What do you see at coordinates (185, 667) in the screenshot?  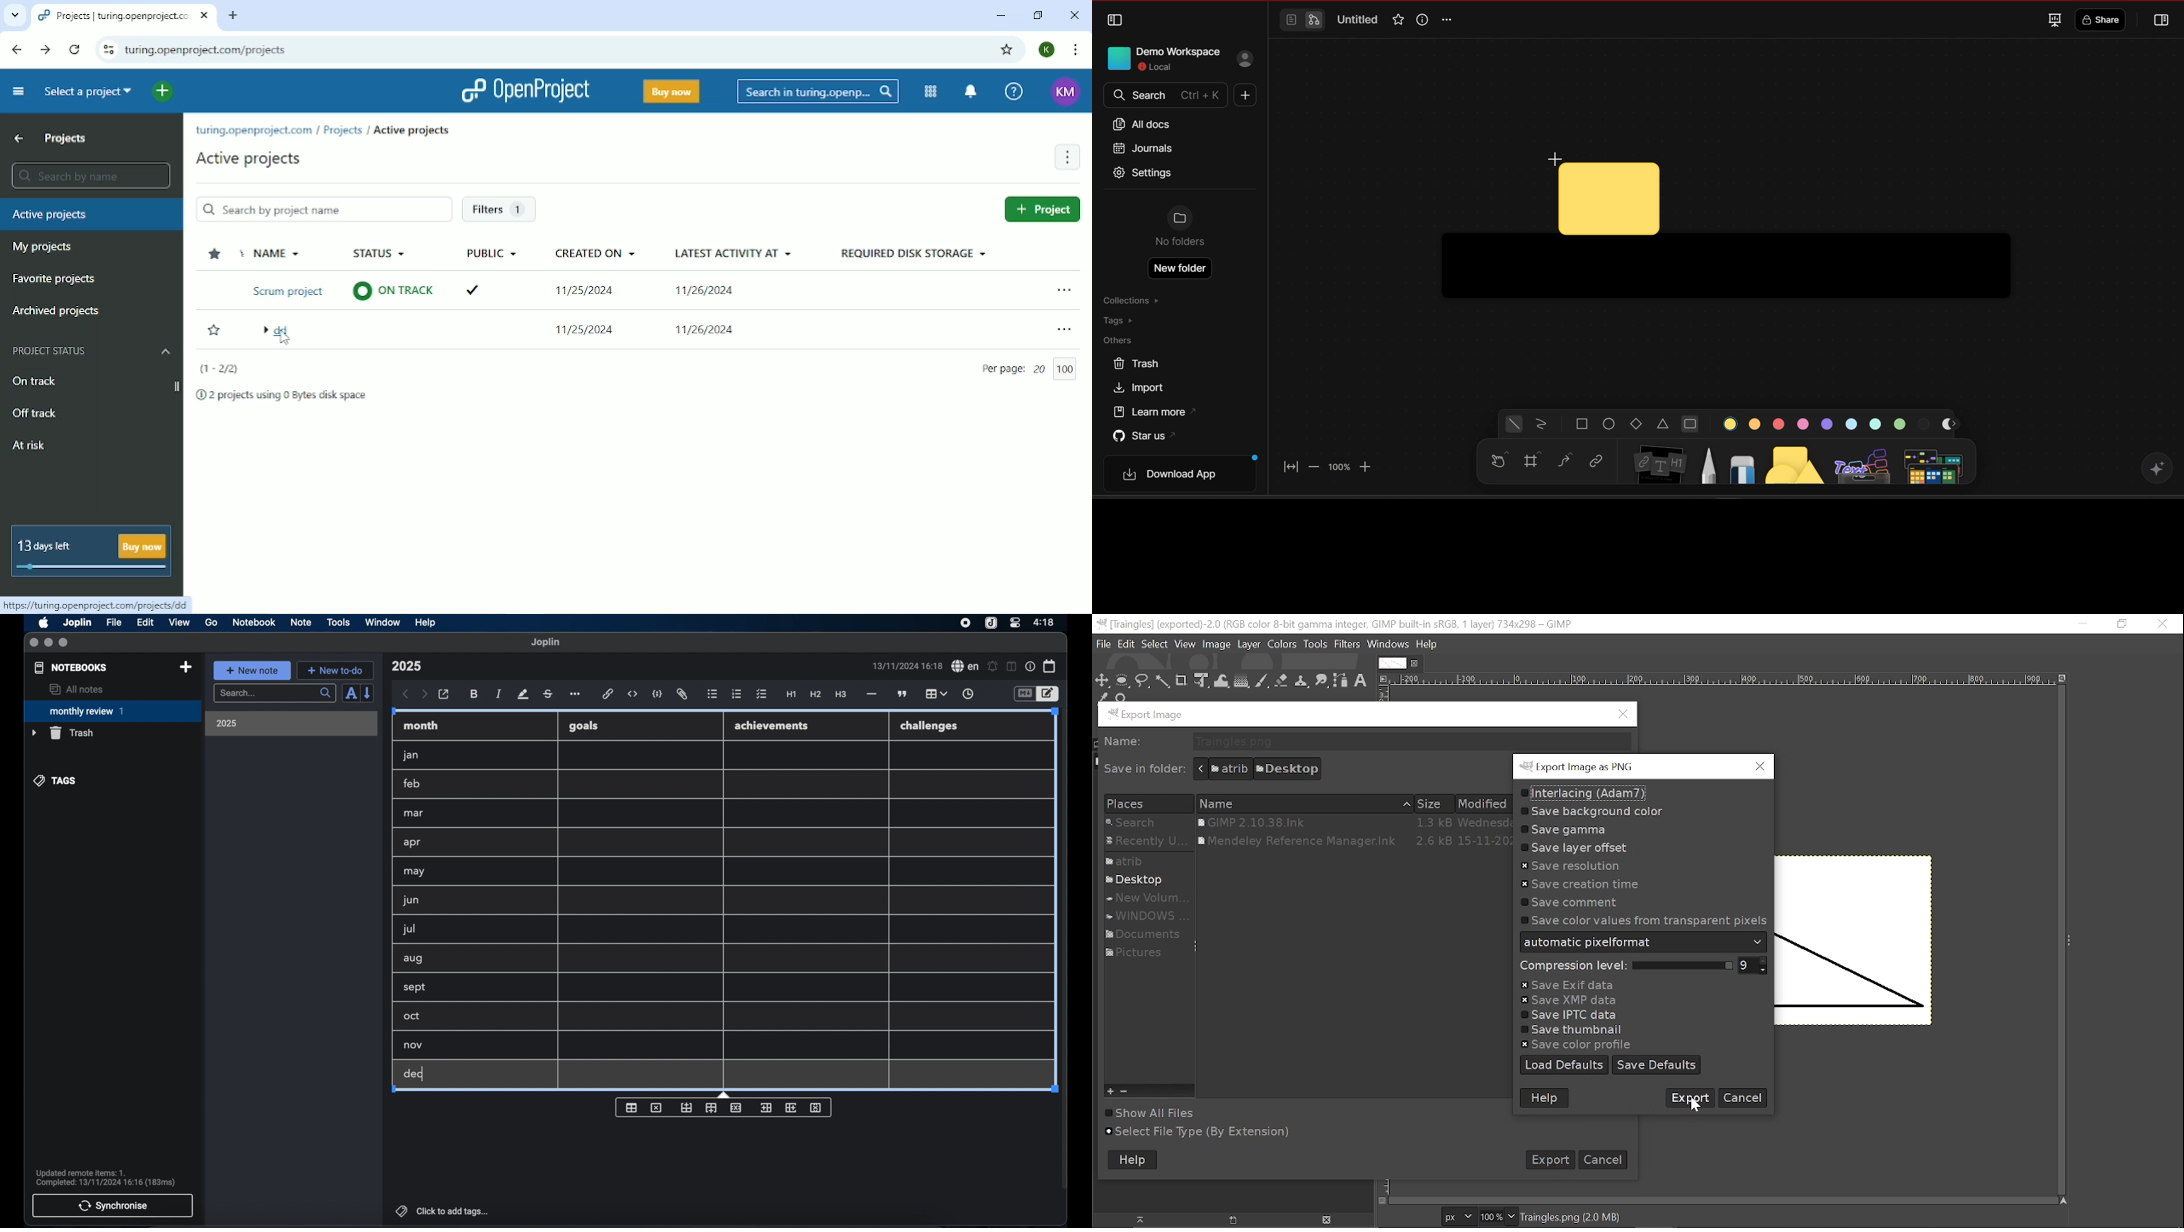 I see `new notebook` at bounding box center [185, 667].